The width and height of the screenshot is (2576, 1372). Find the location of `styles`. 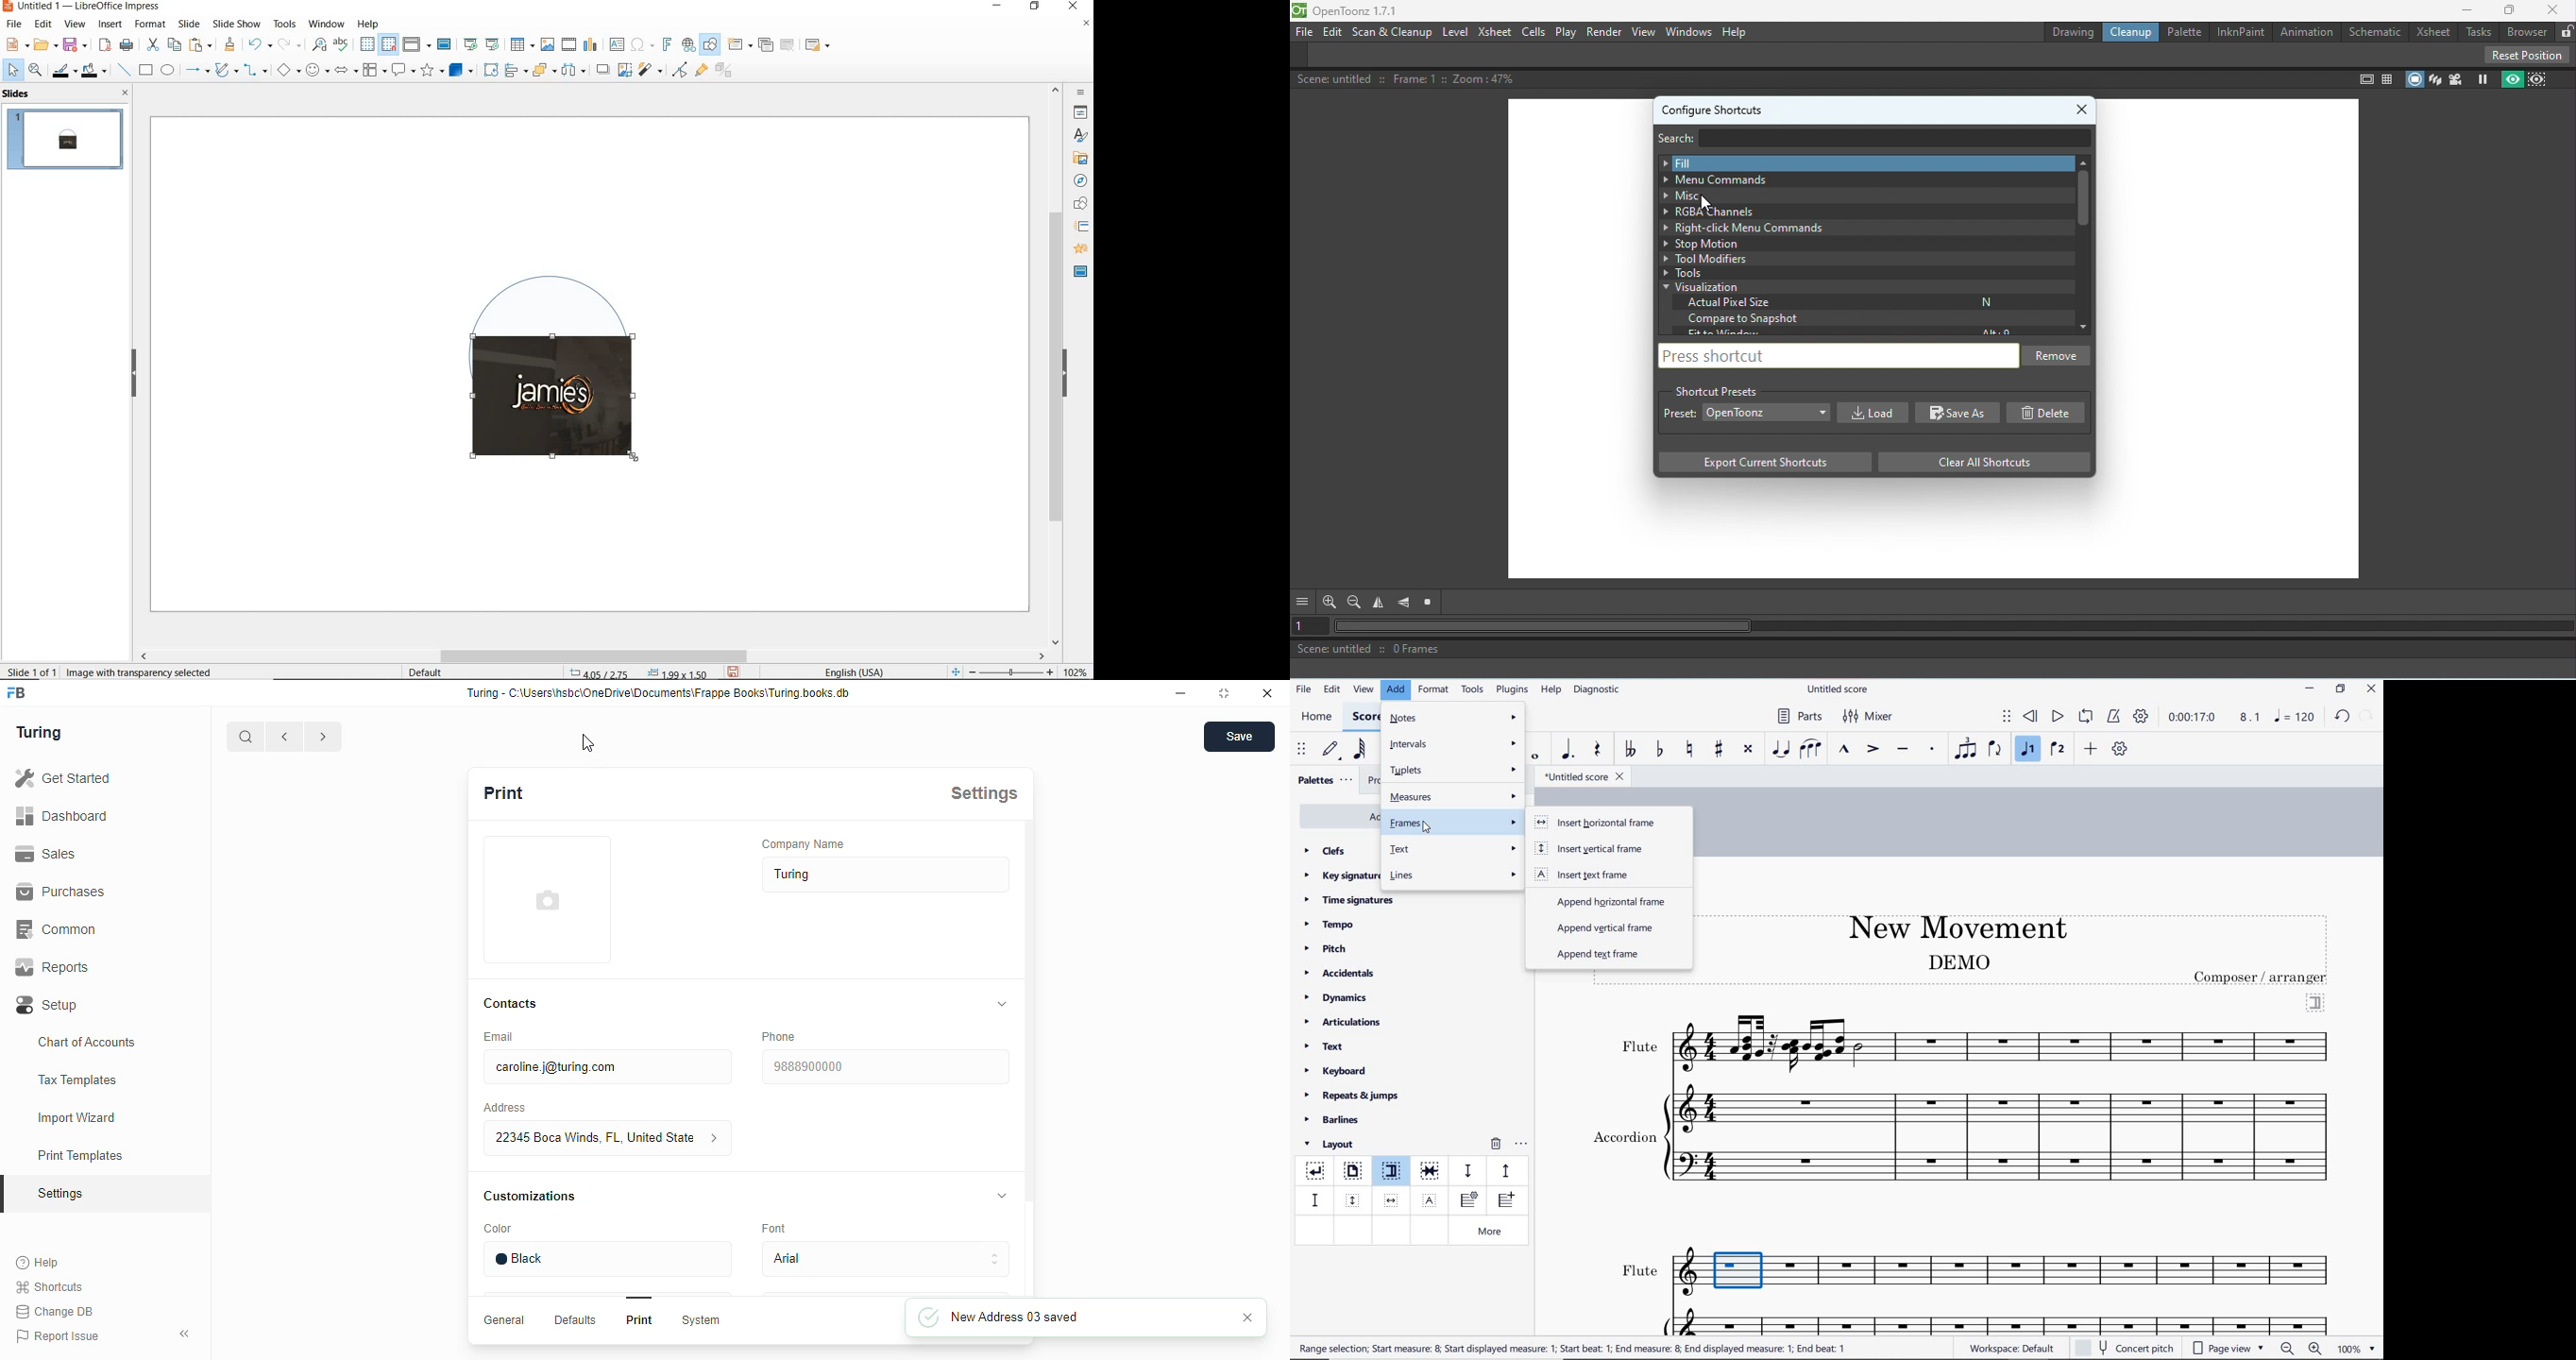

styles is located at coordinates (1081, 136).